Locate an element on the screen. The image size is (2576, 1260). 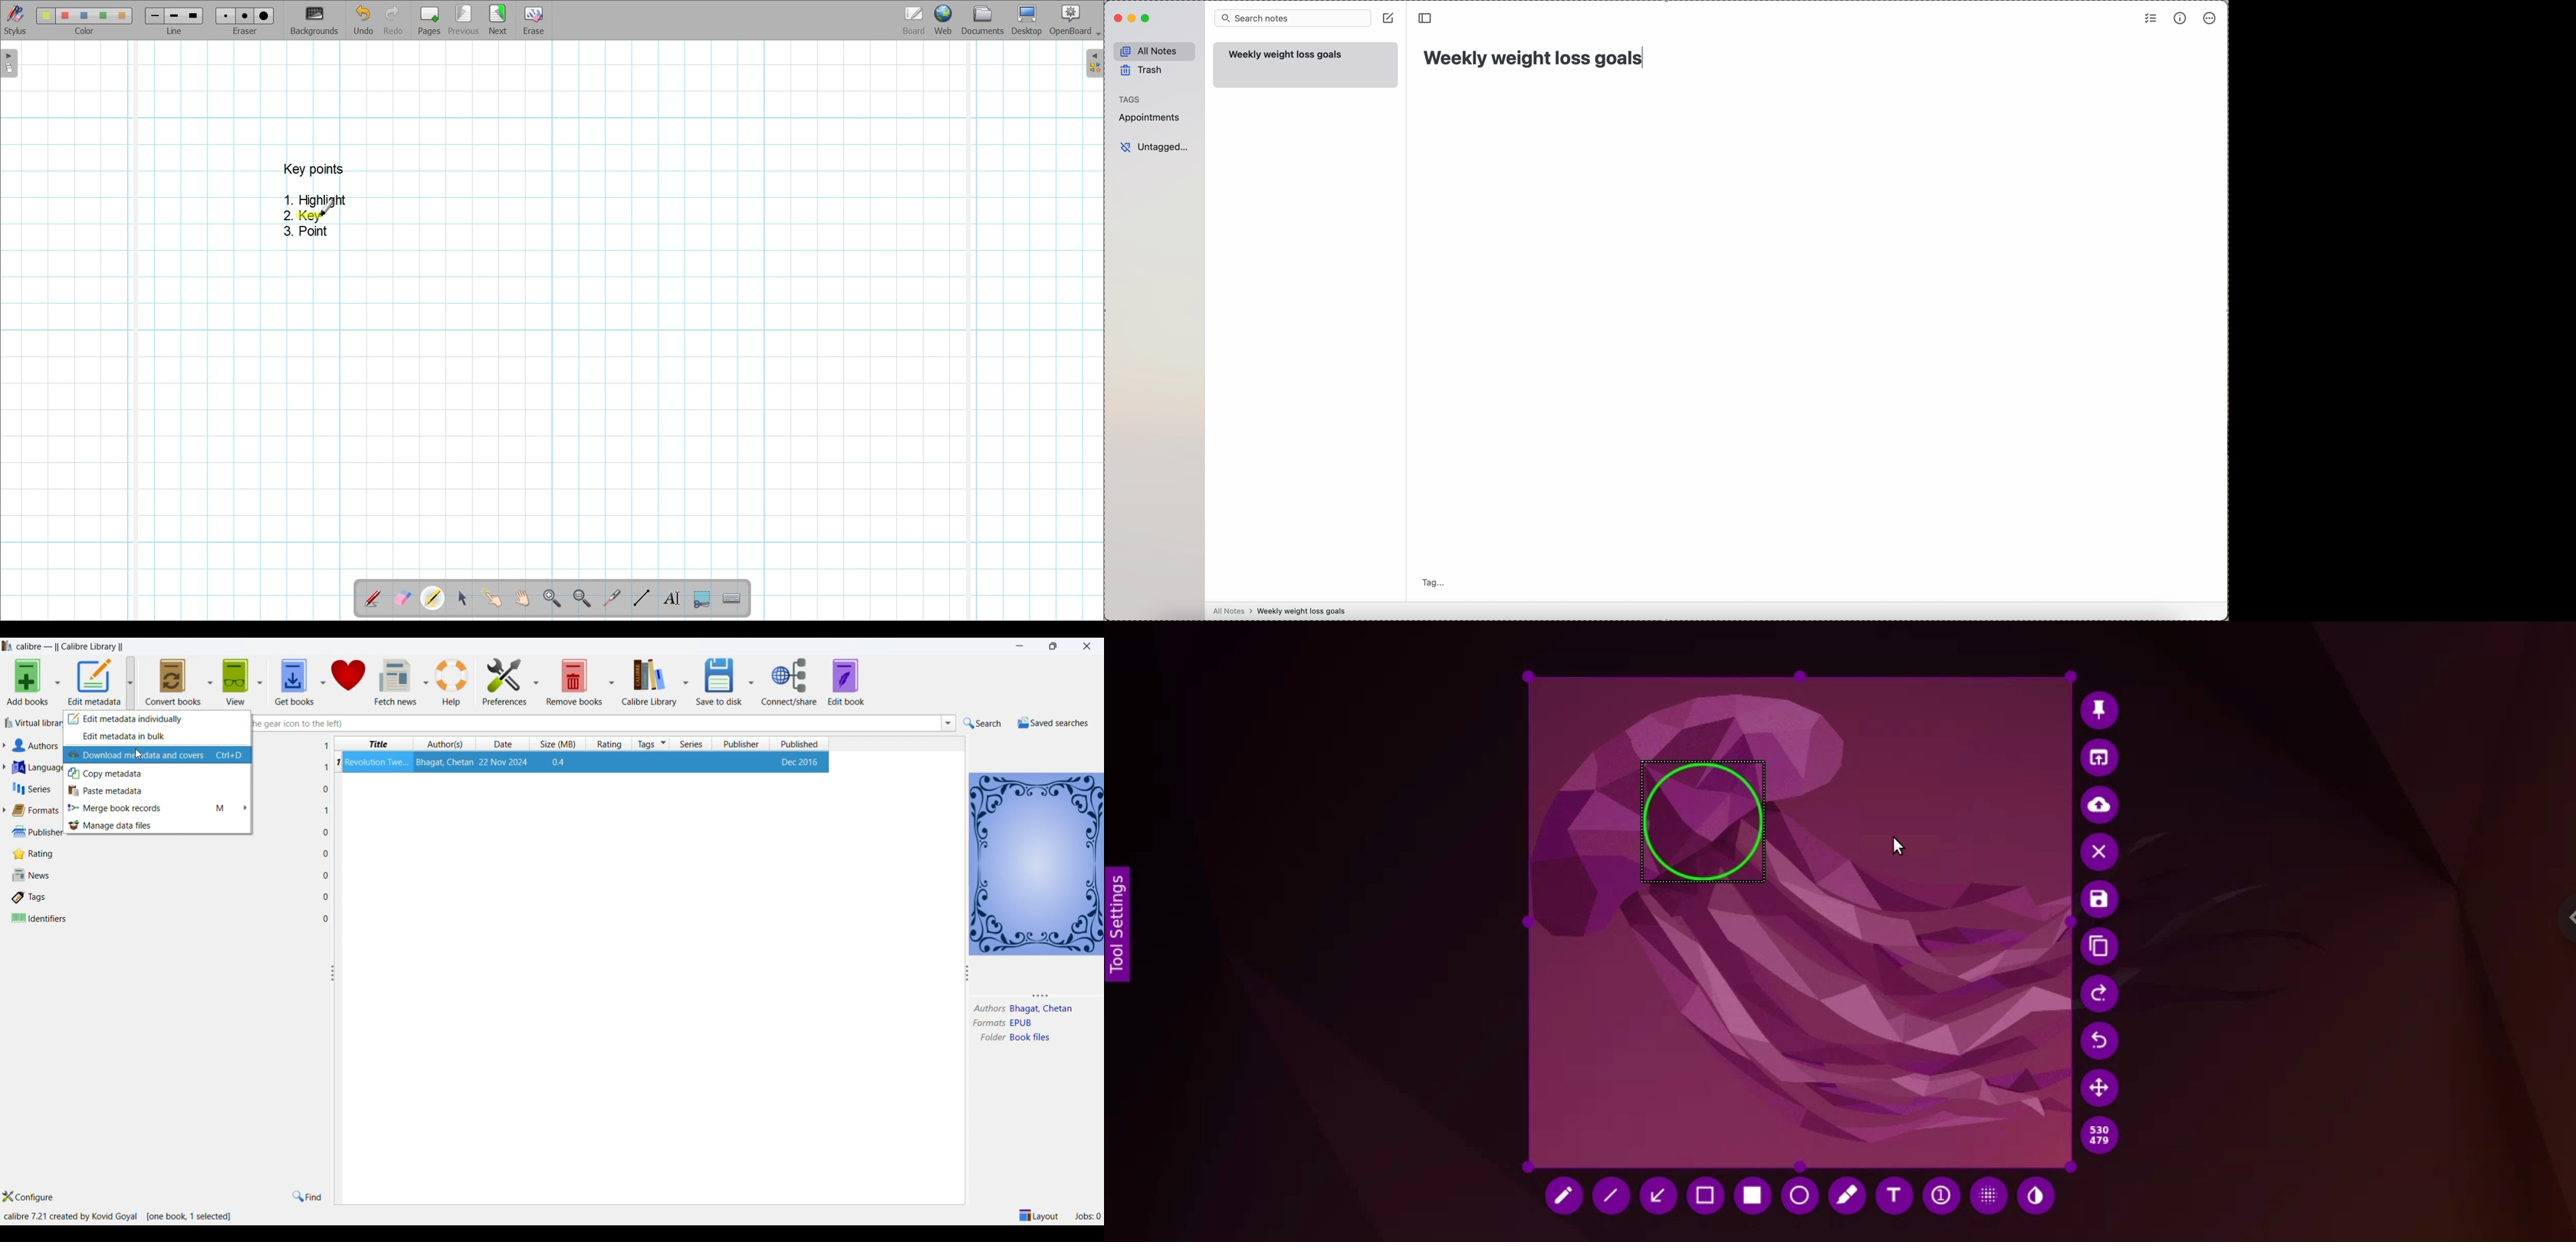
tags and number of tags is located at coordinates (34, 896).